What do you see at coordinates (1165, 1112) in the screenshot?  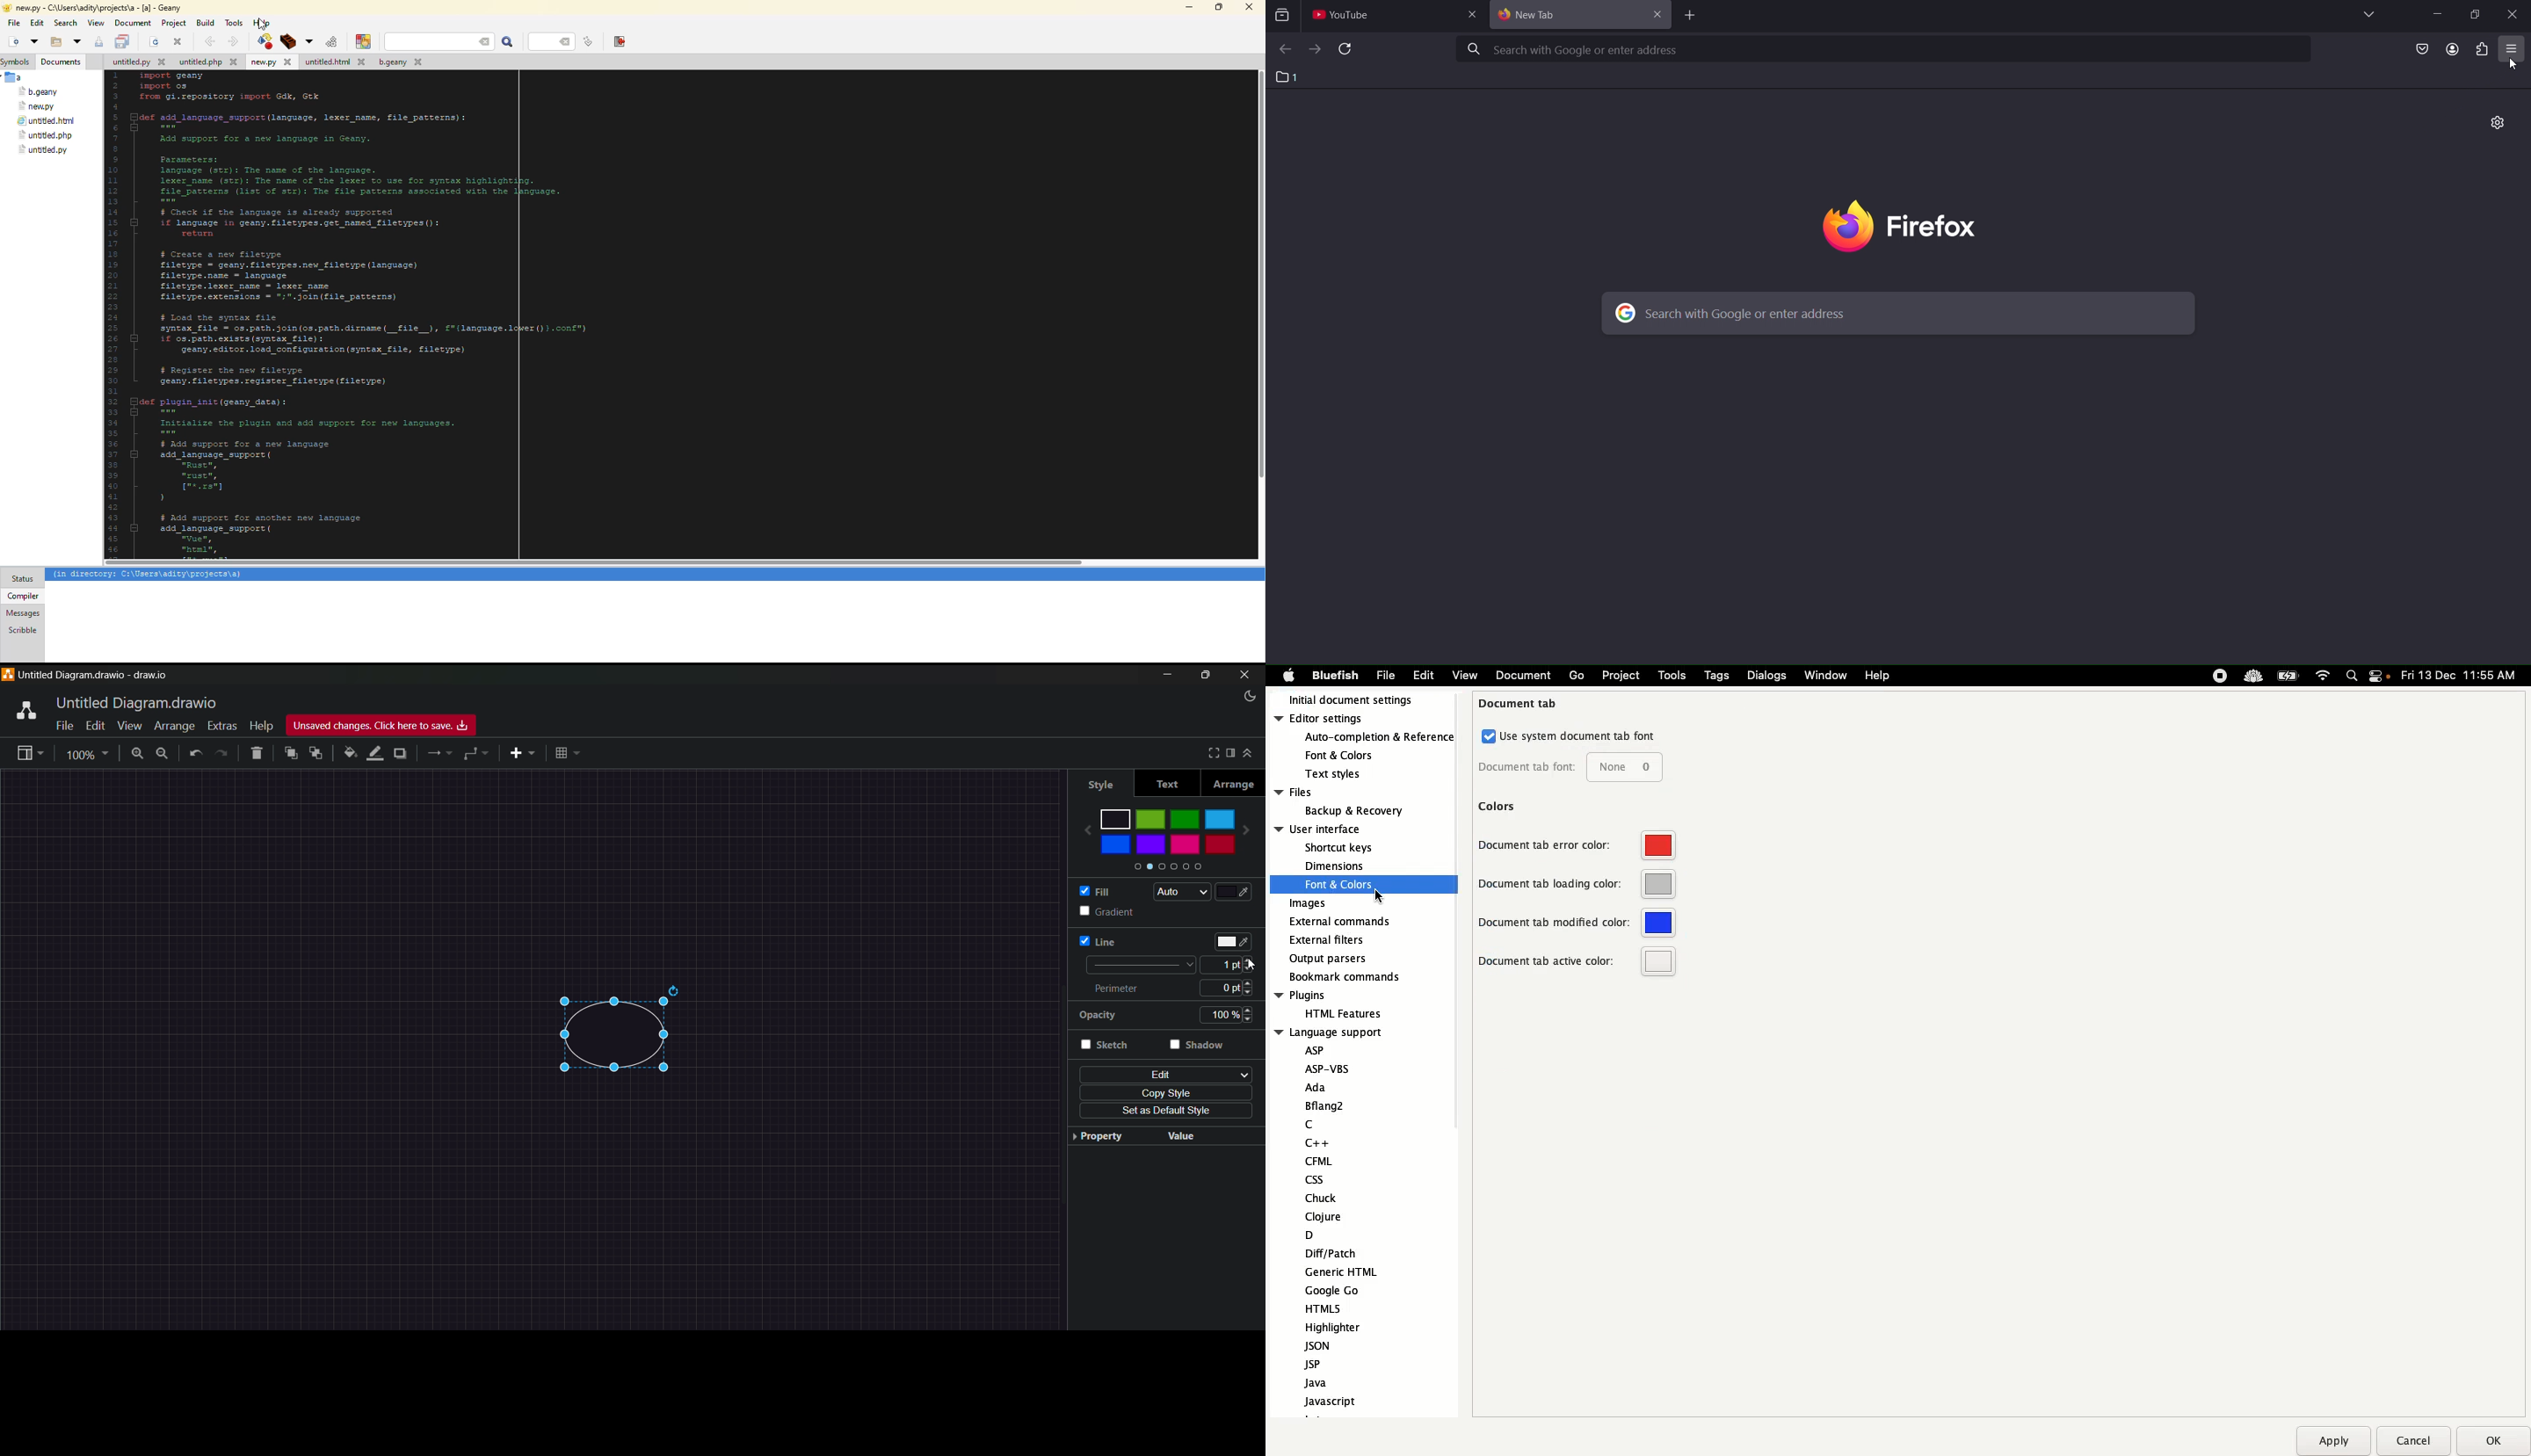 I see `set as default style` at bounding box center [1165, 1112].